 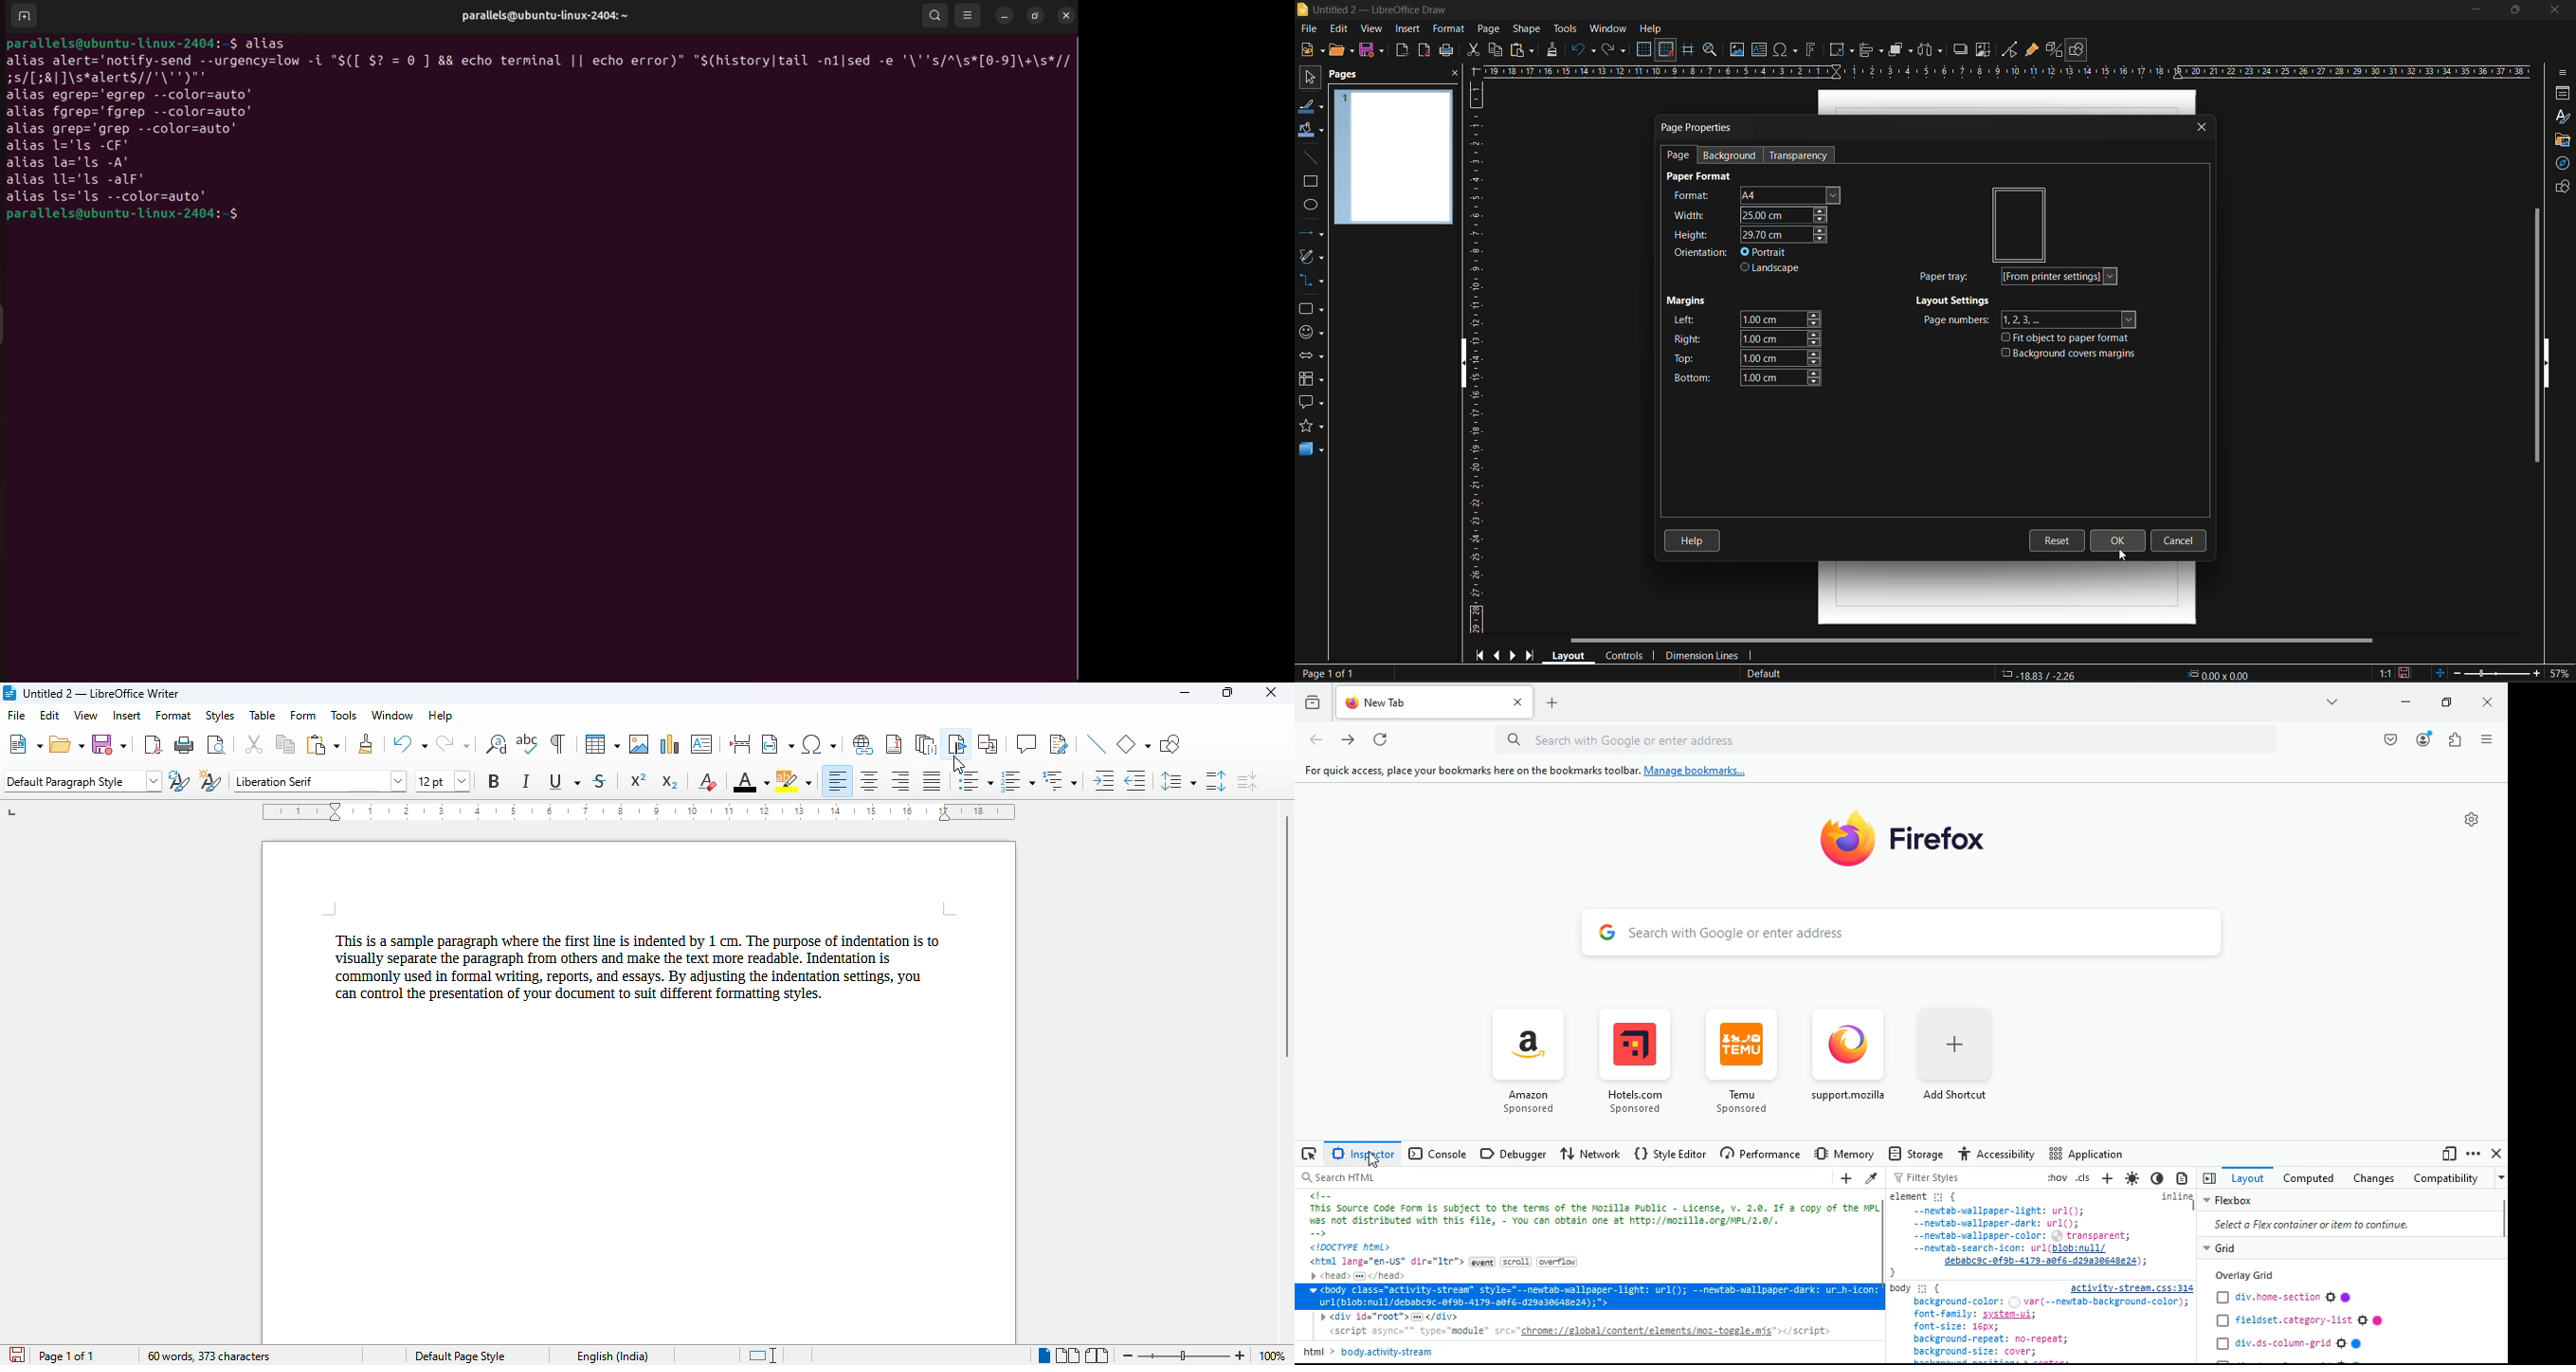 What do you see at coordinates (639, 780) in the screenshot?
I see `superscript` at bounding box center [639, 780].